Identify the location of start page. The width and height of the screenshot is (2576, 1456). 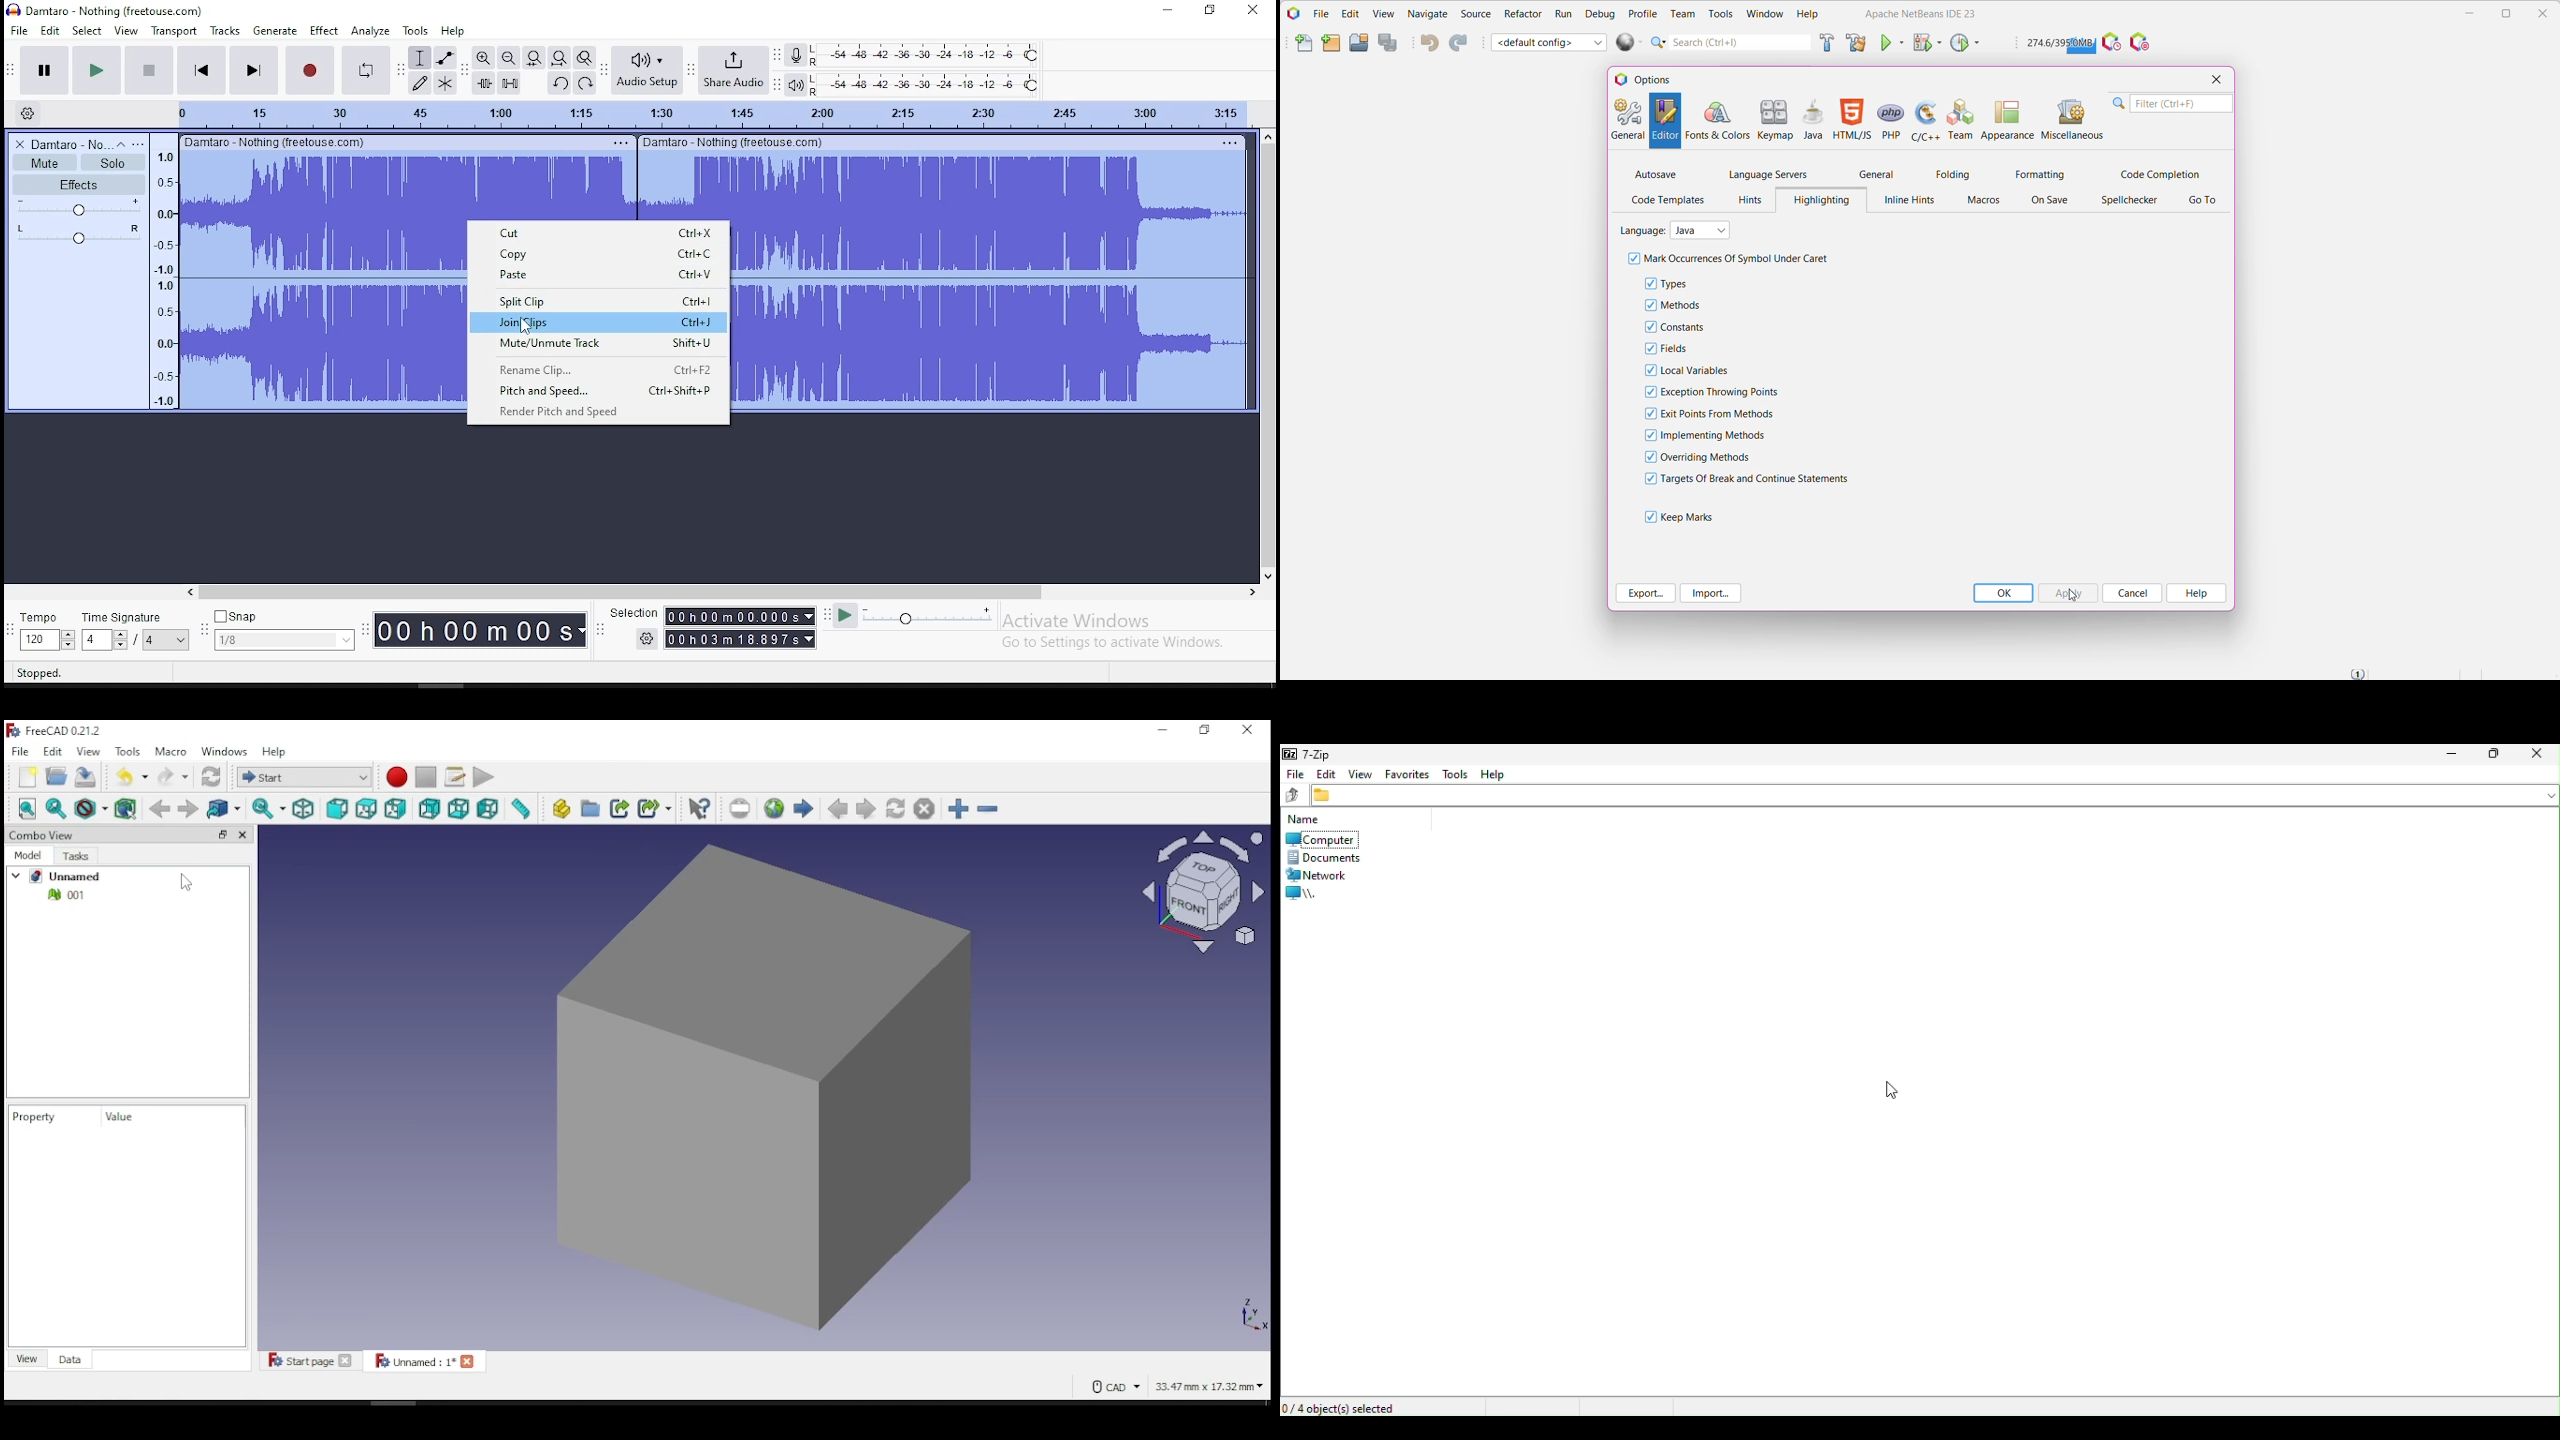
(310, 1362).